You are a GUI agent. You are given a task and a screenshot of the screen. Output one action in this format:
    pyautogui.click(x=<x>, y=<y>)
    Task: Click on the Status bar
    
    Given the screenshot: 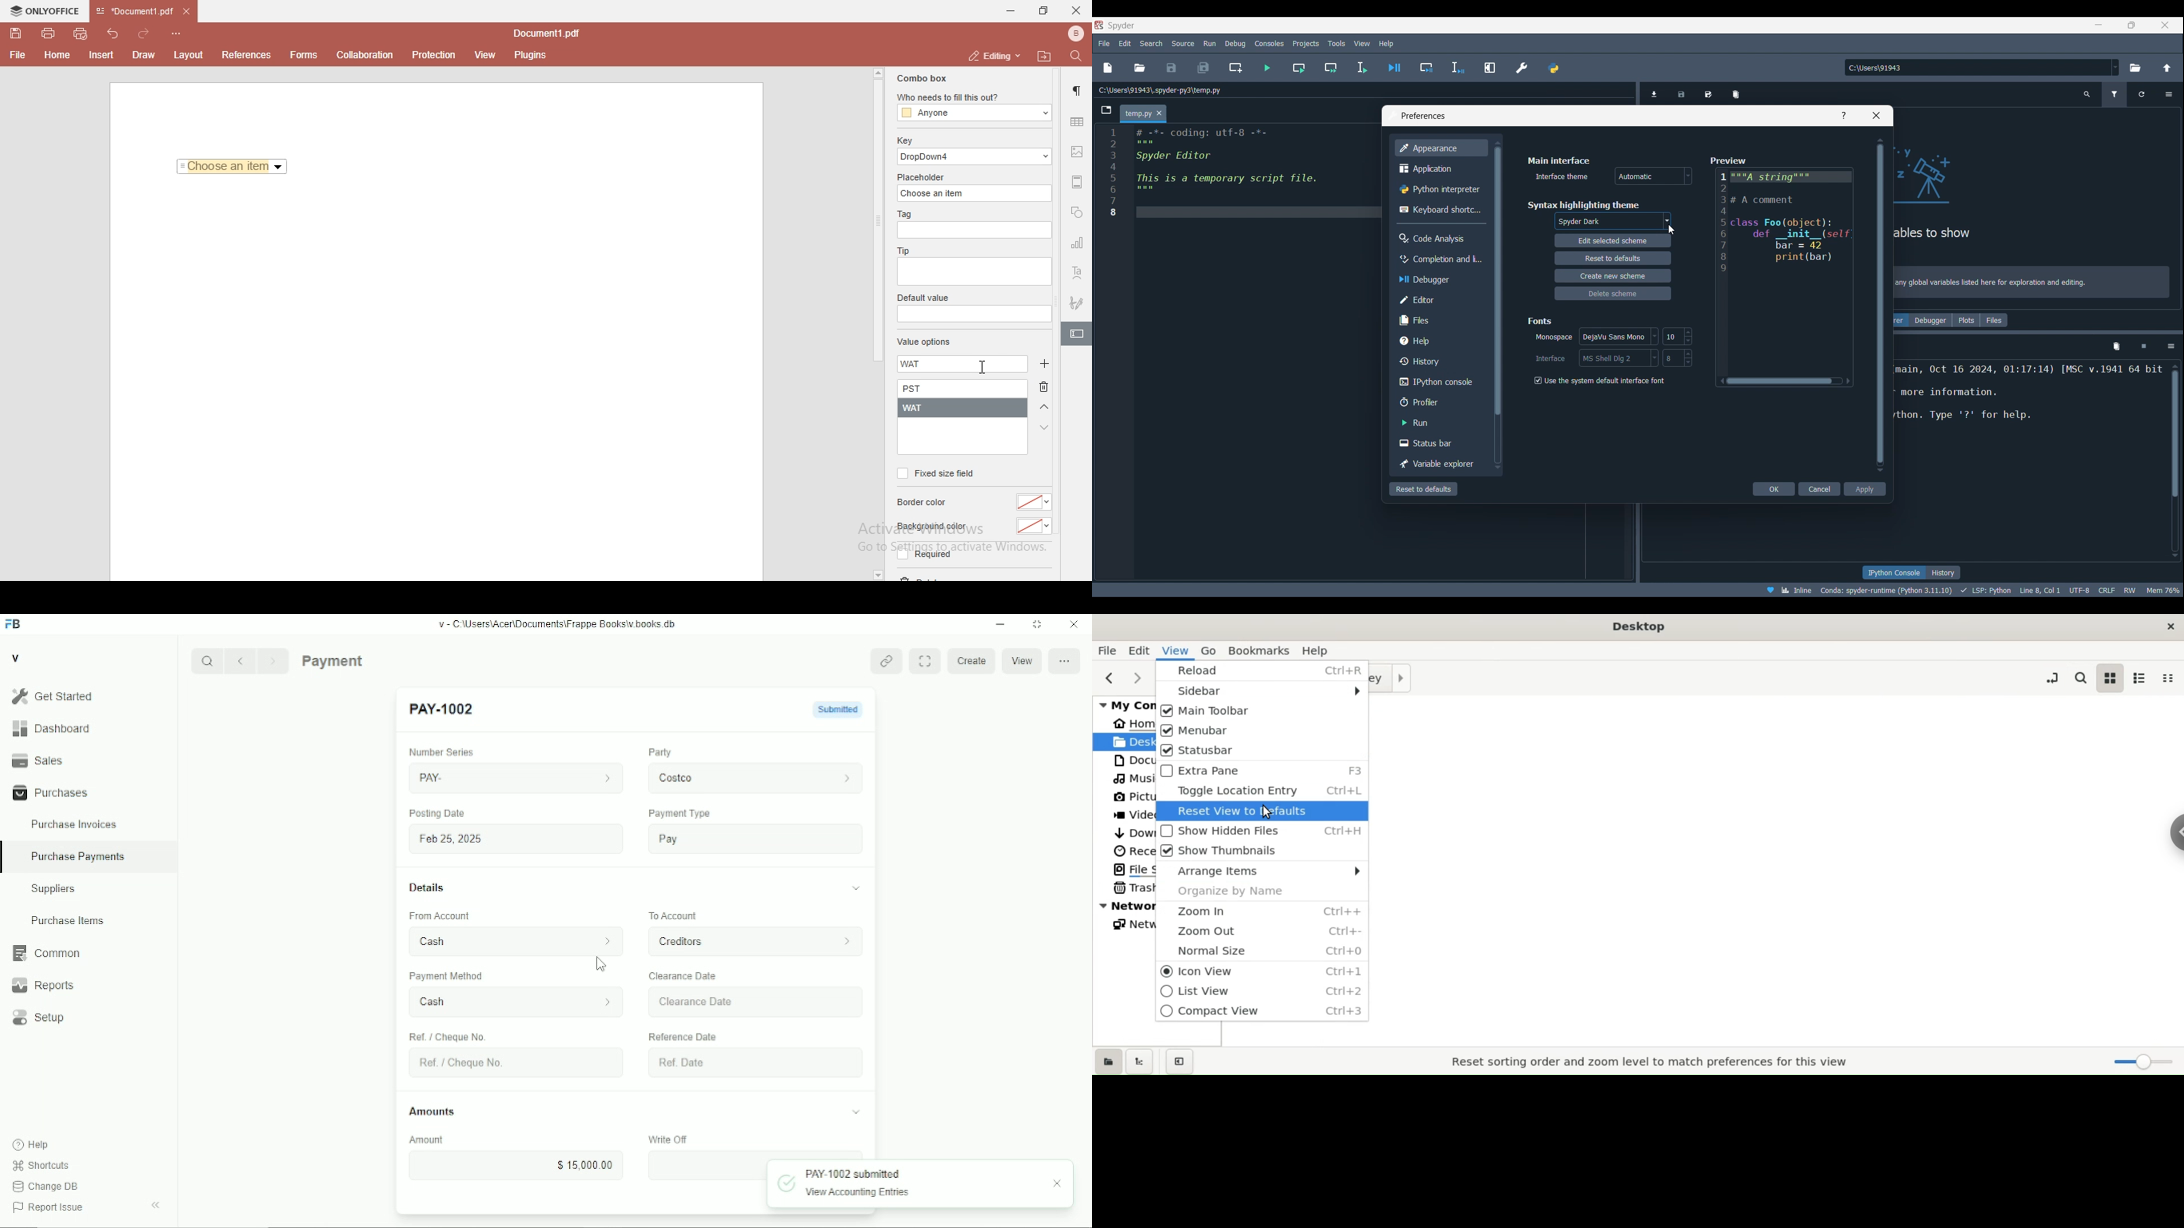 What is the action you would take?
    pyautogui.click(x=1439, y=443)
    